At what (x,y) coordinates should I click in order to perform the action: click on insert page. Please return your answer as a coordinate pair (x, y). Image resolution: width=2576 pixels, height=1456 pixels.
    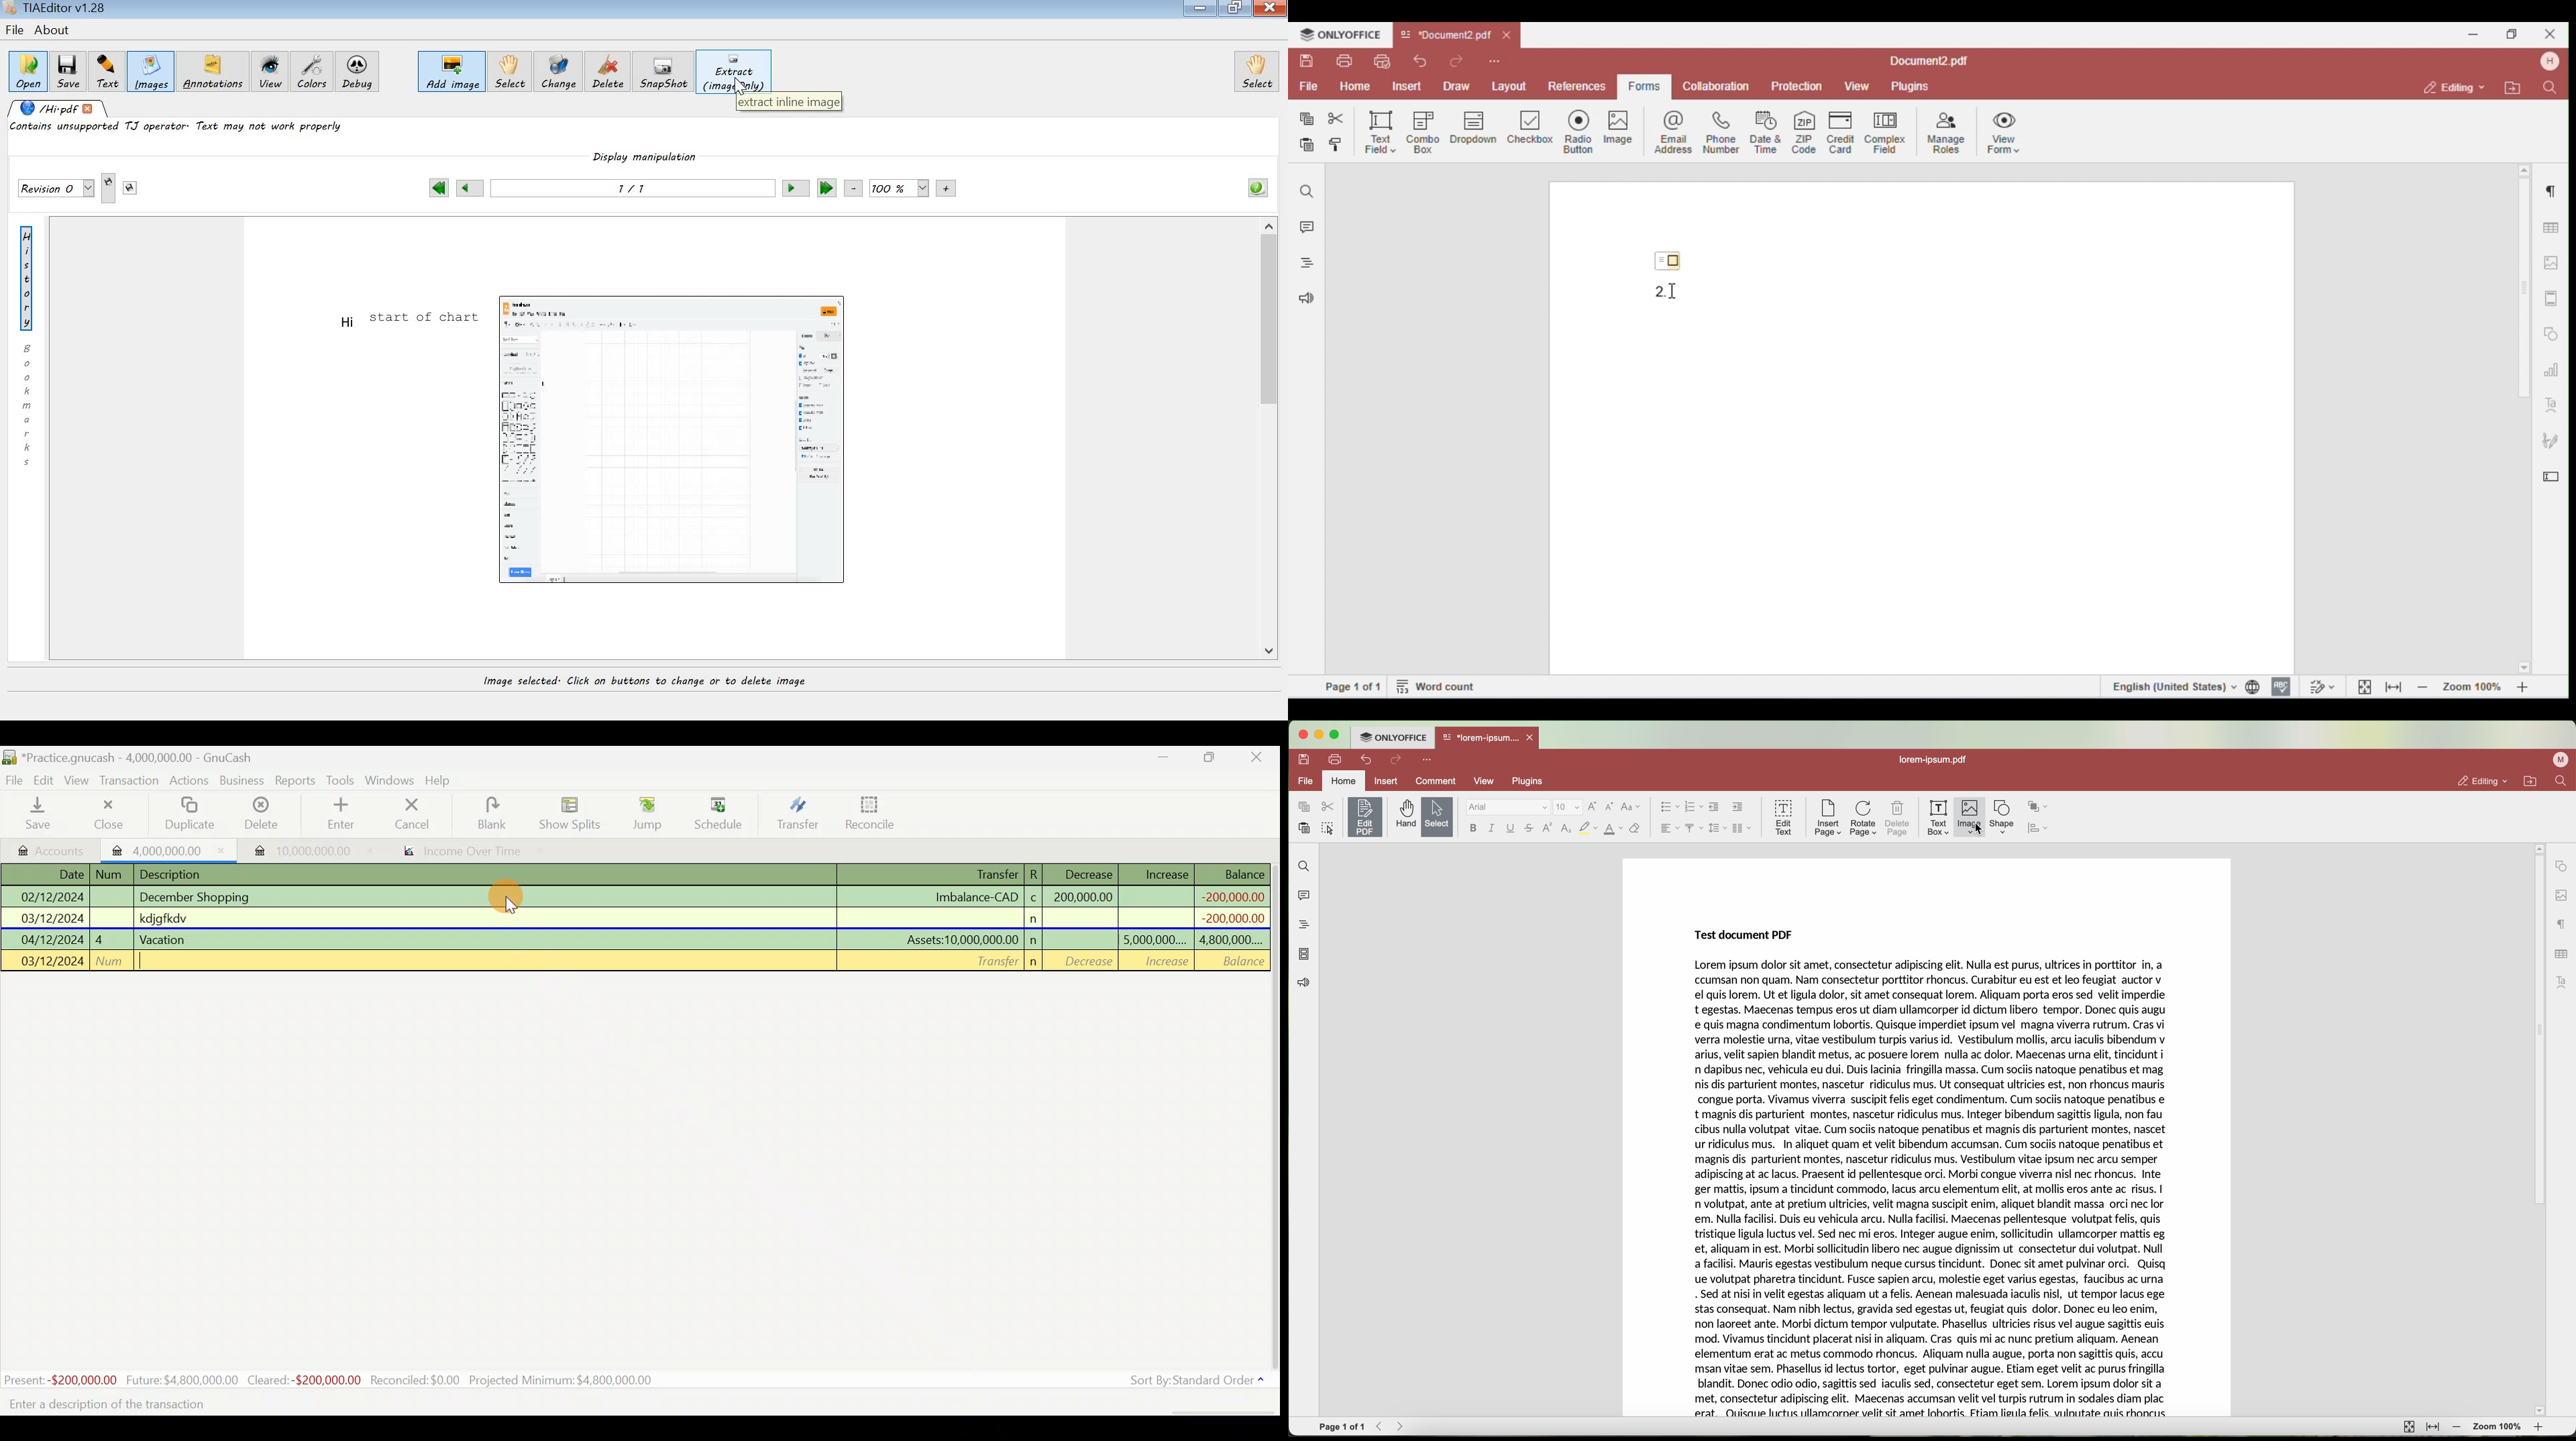
    Looking at the image, I should click on (1827, 818).